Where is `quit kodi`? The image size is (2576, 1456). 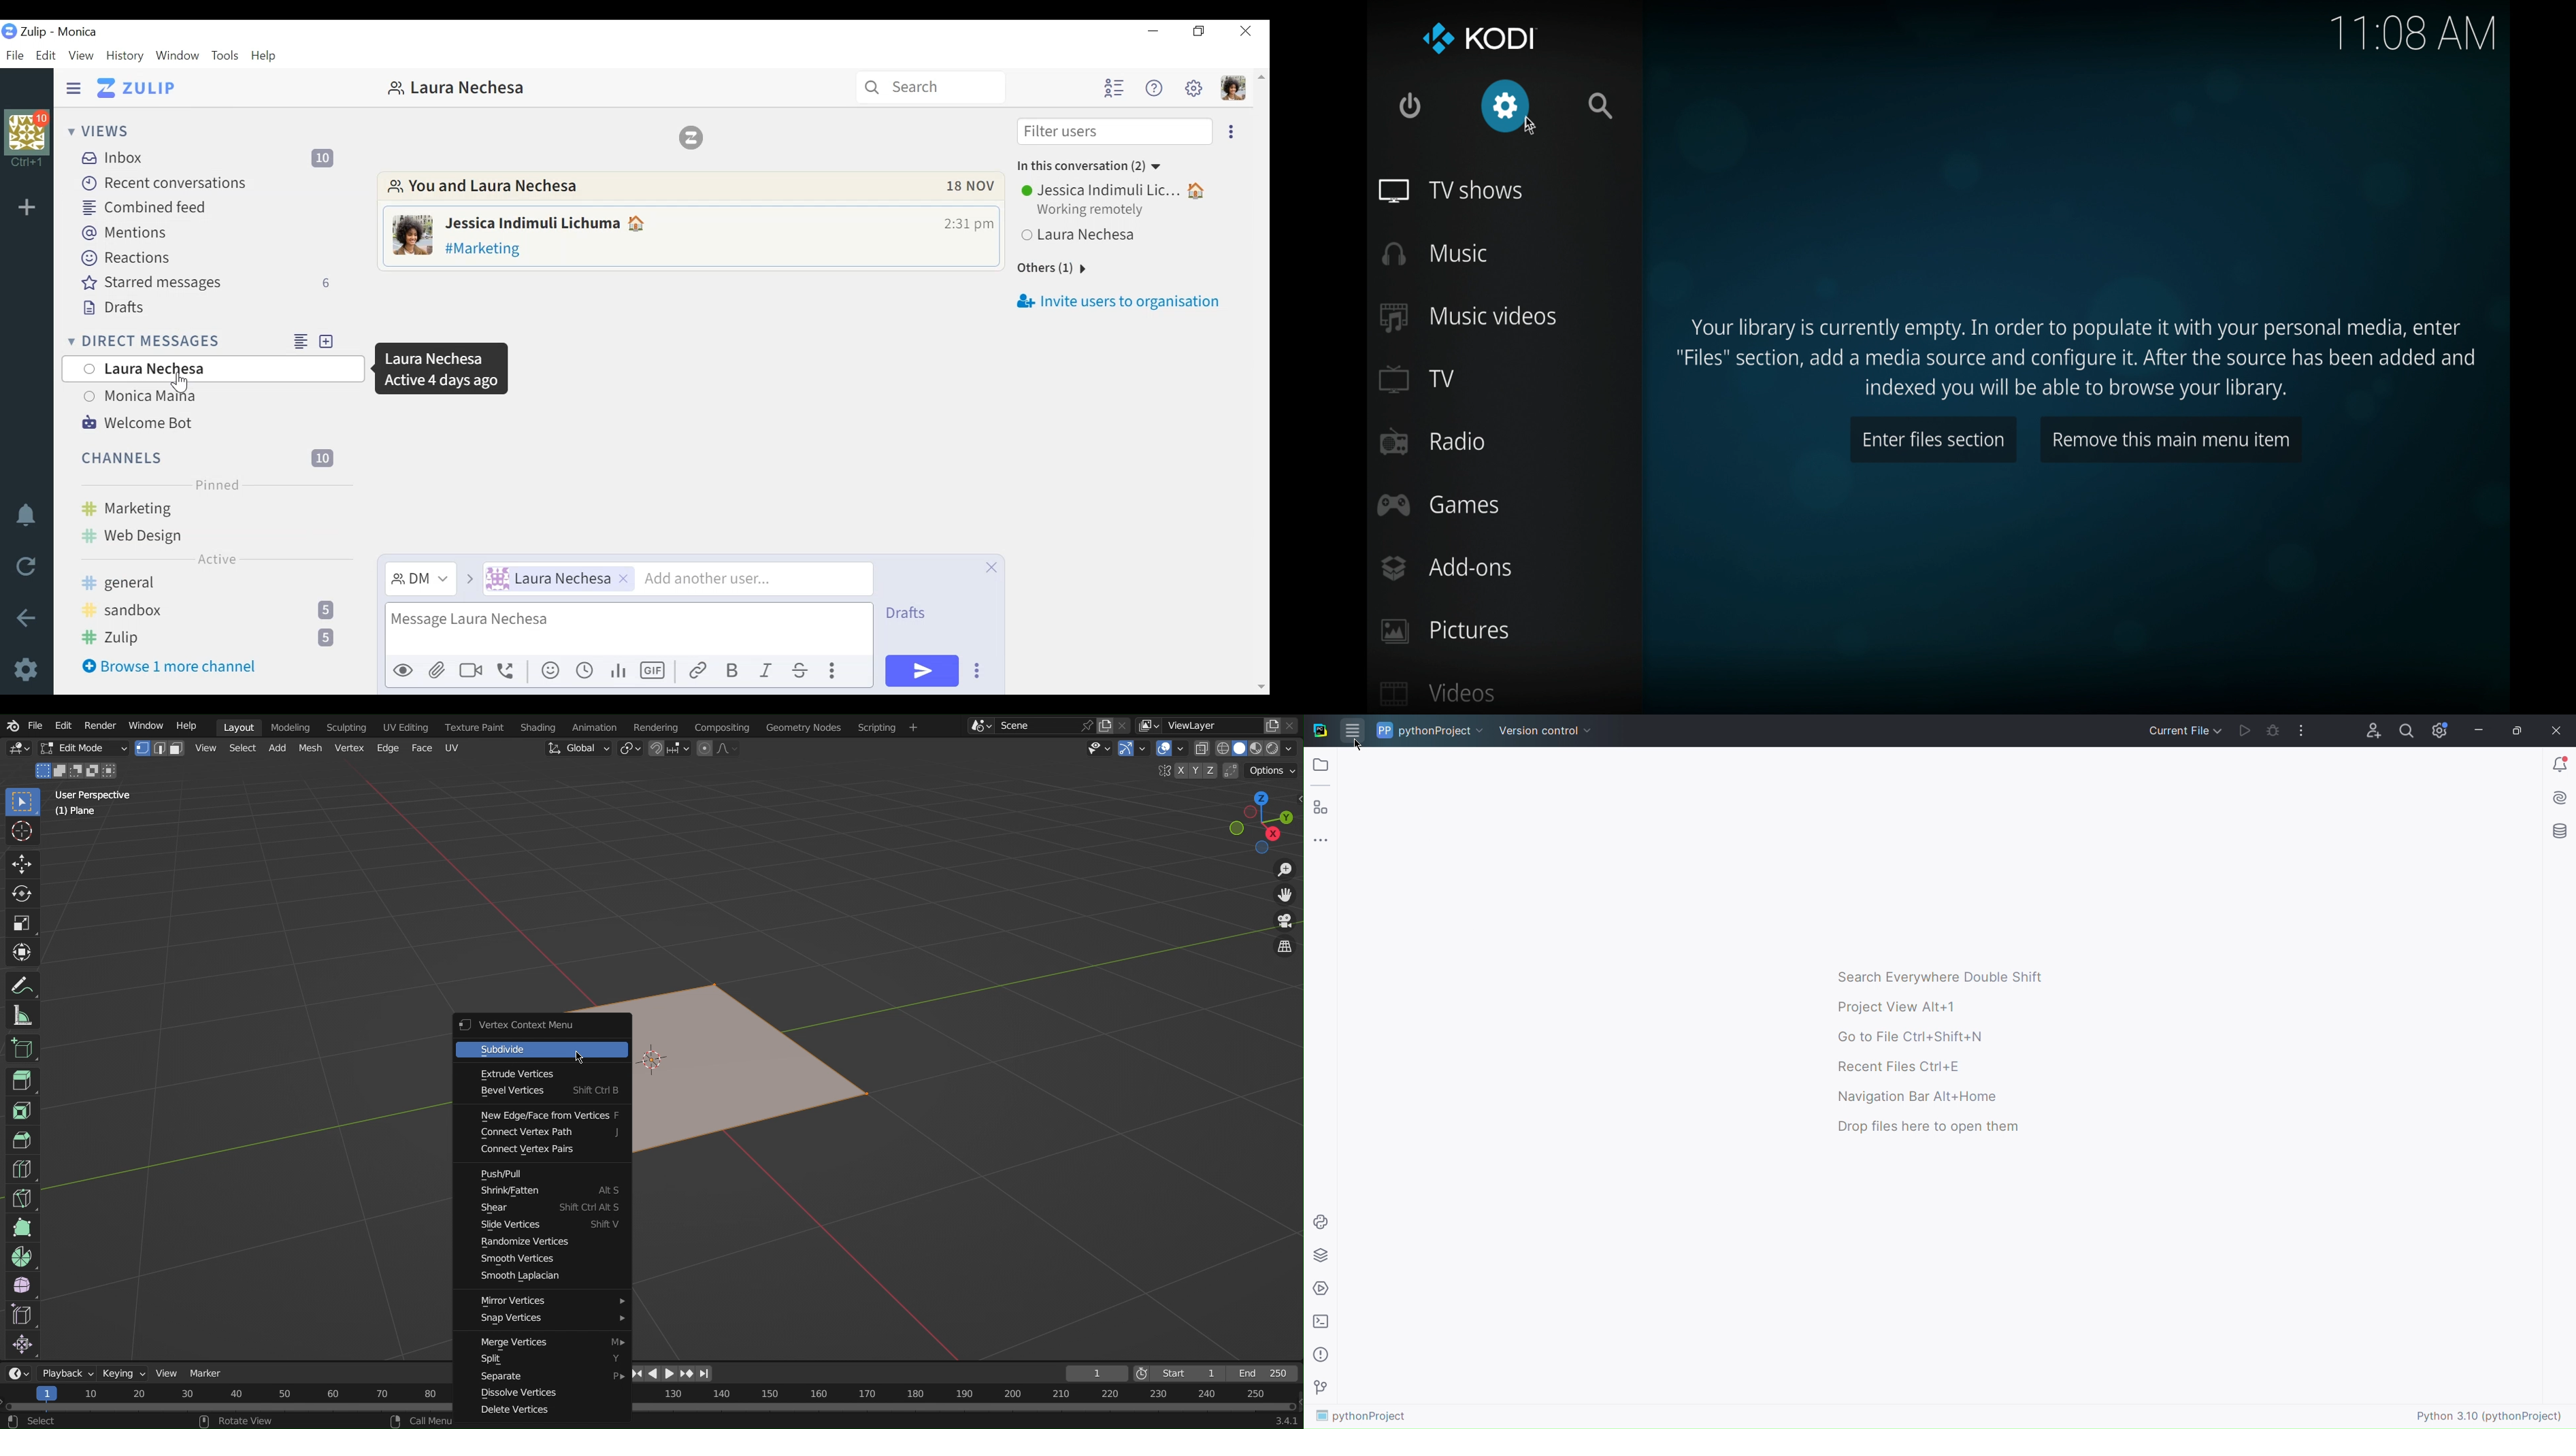 quit kodi is located at coordinates (1410, 107).